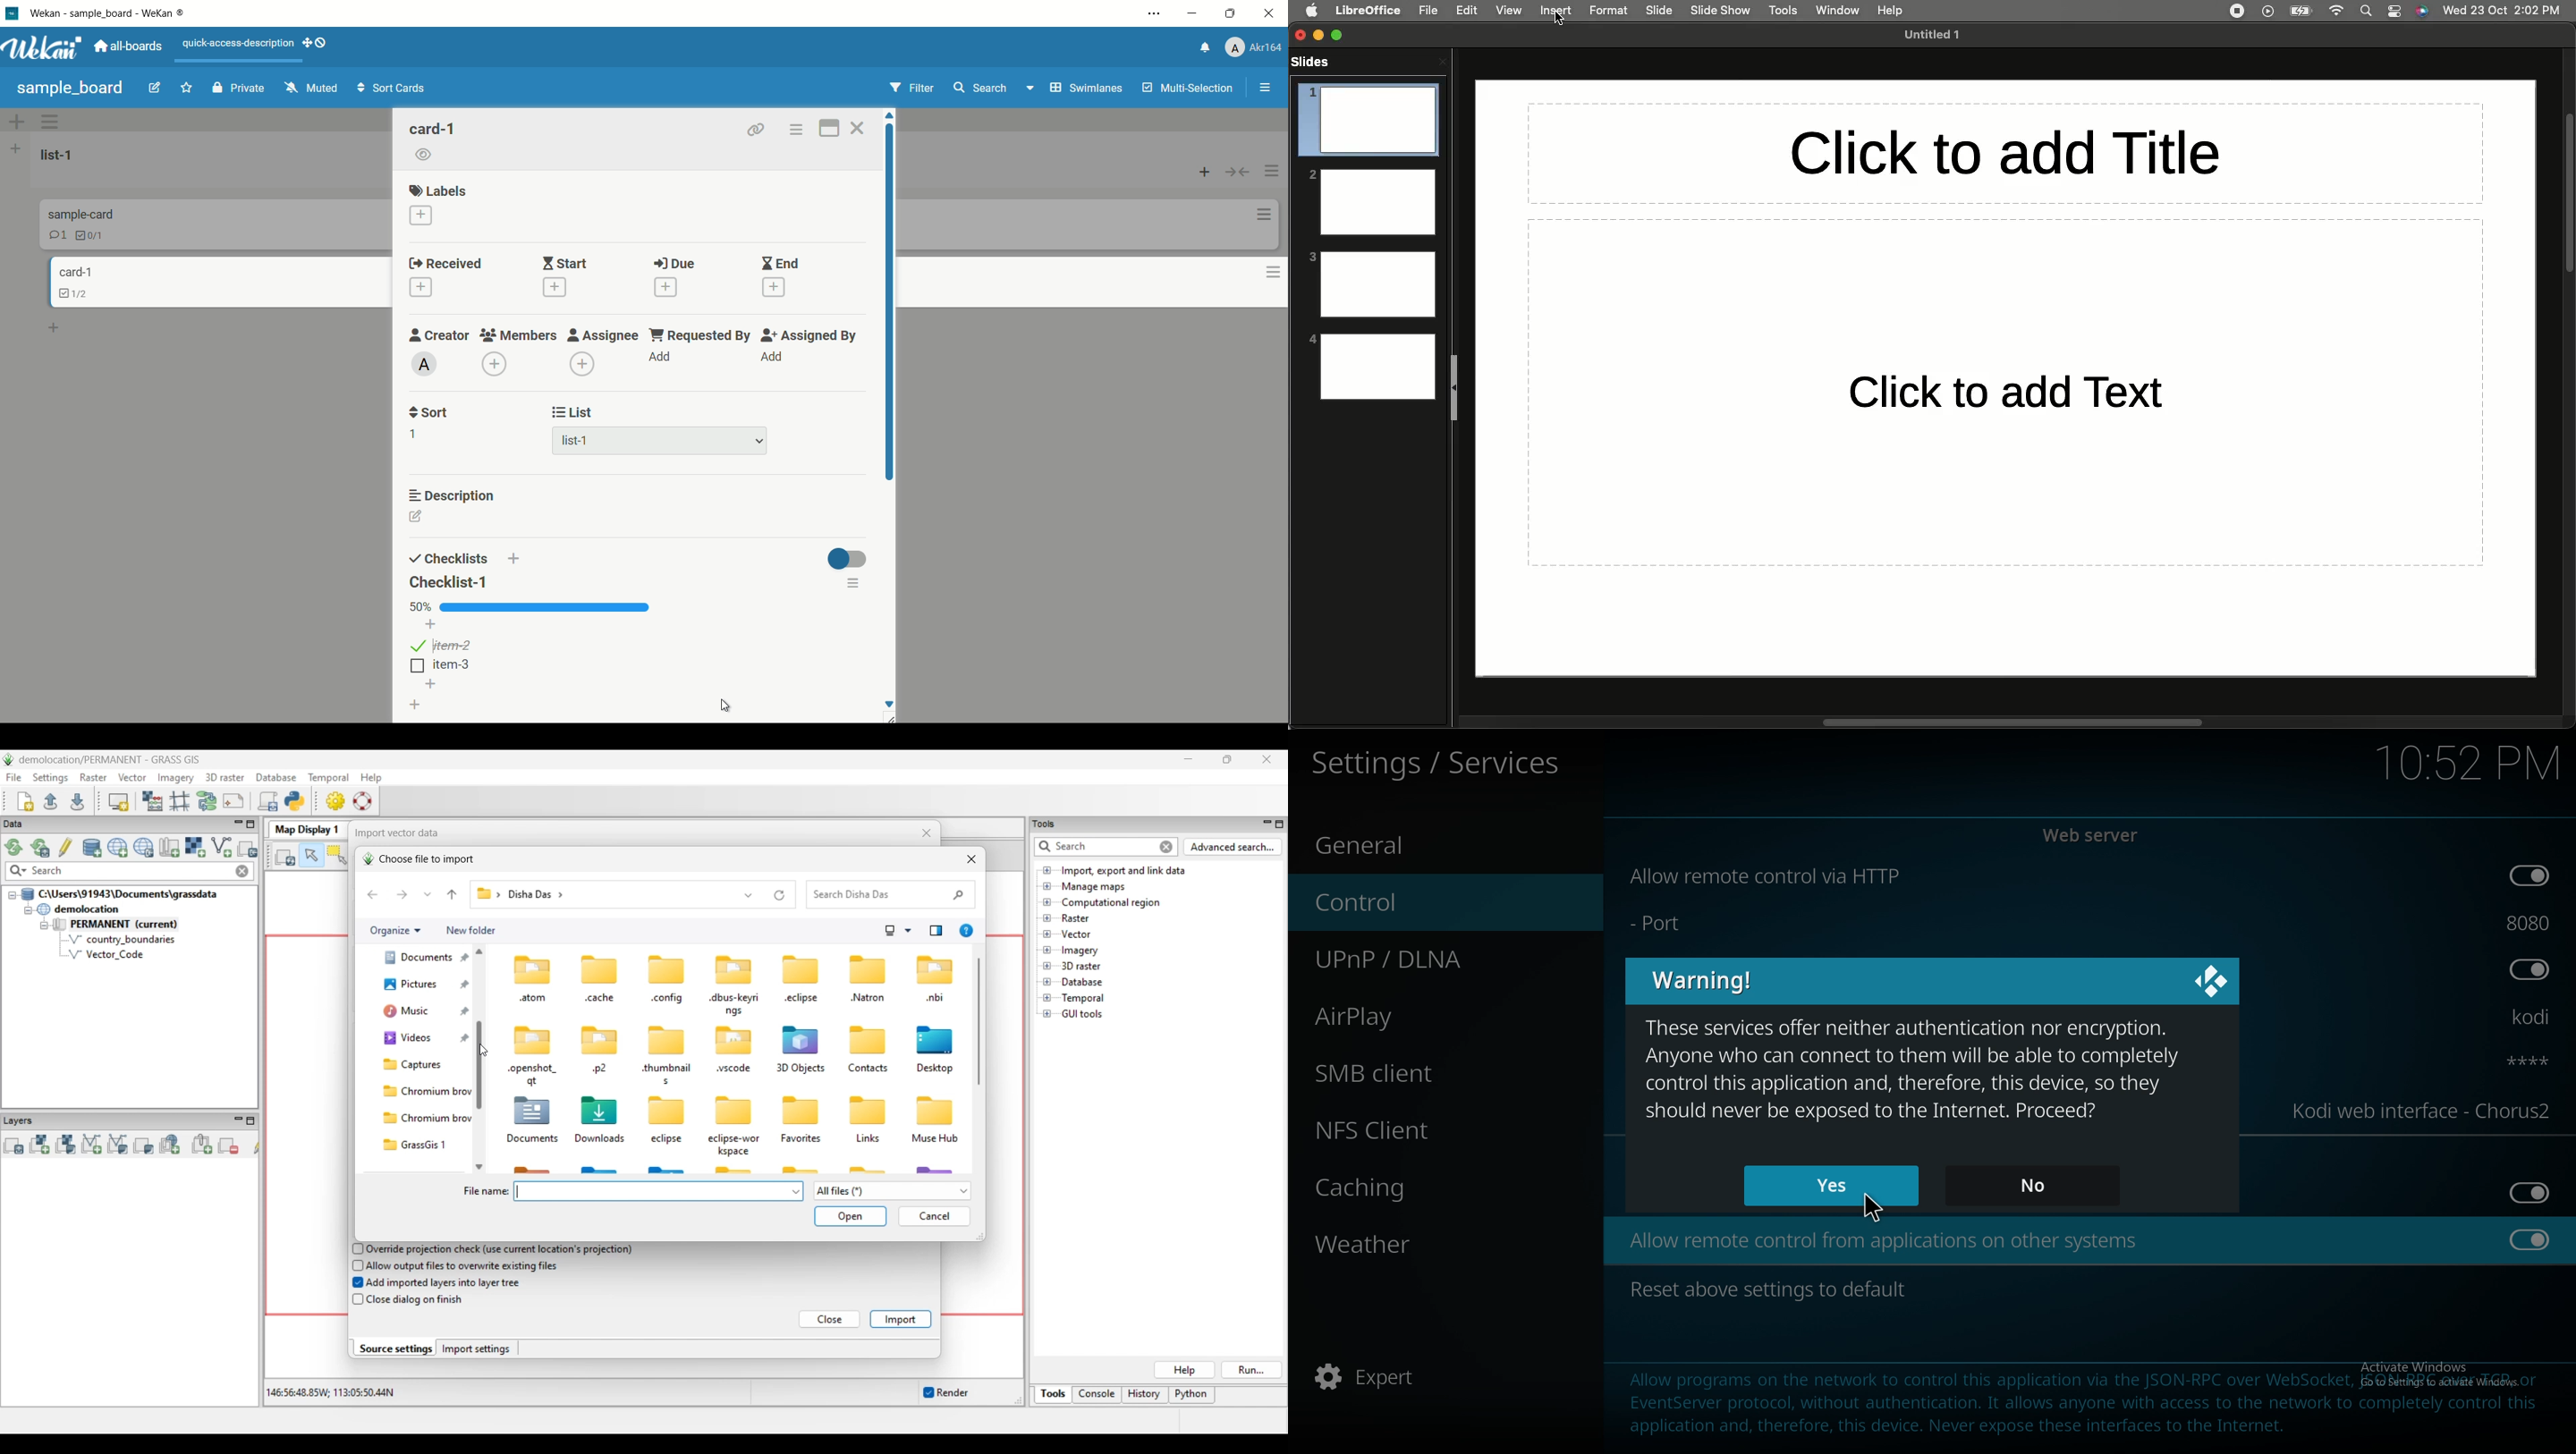 The image size is (2576, 1456). What do you see at coordinates (888, 306) in the screenshot?
I see `scroll bar` at bounding box center [888, 306].